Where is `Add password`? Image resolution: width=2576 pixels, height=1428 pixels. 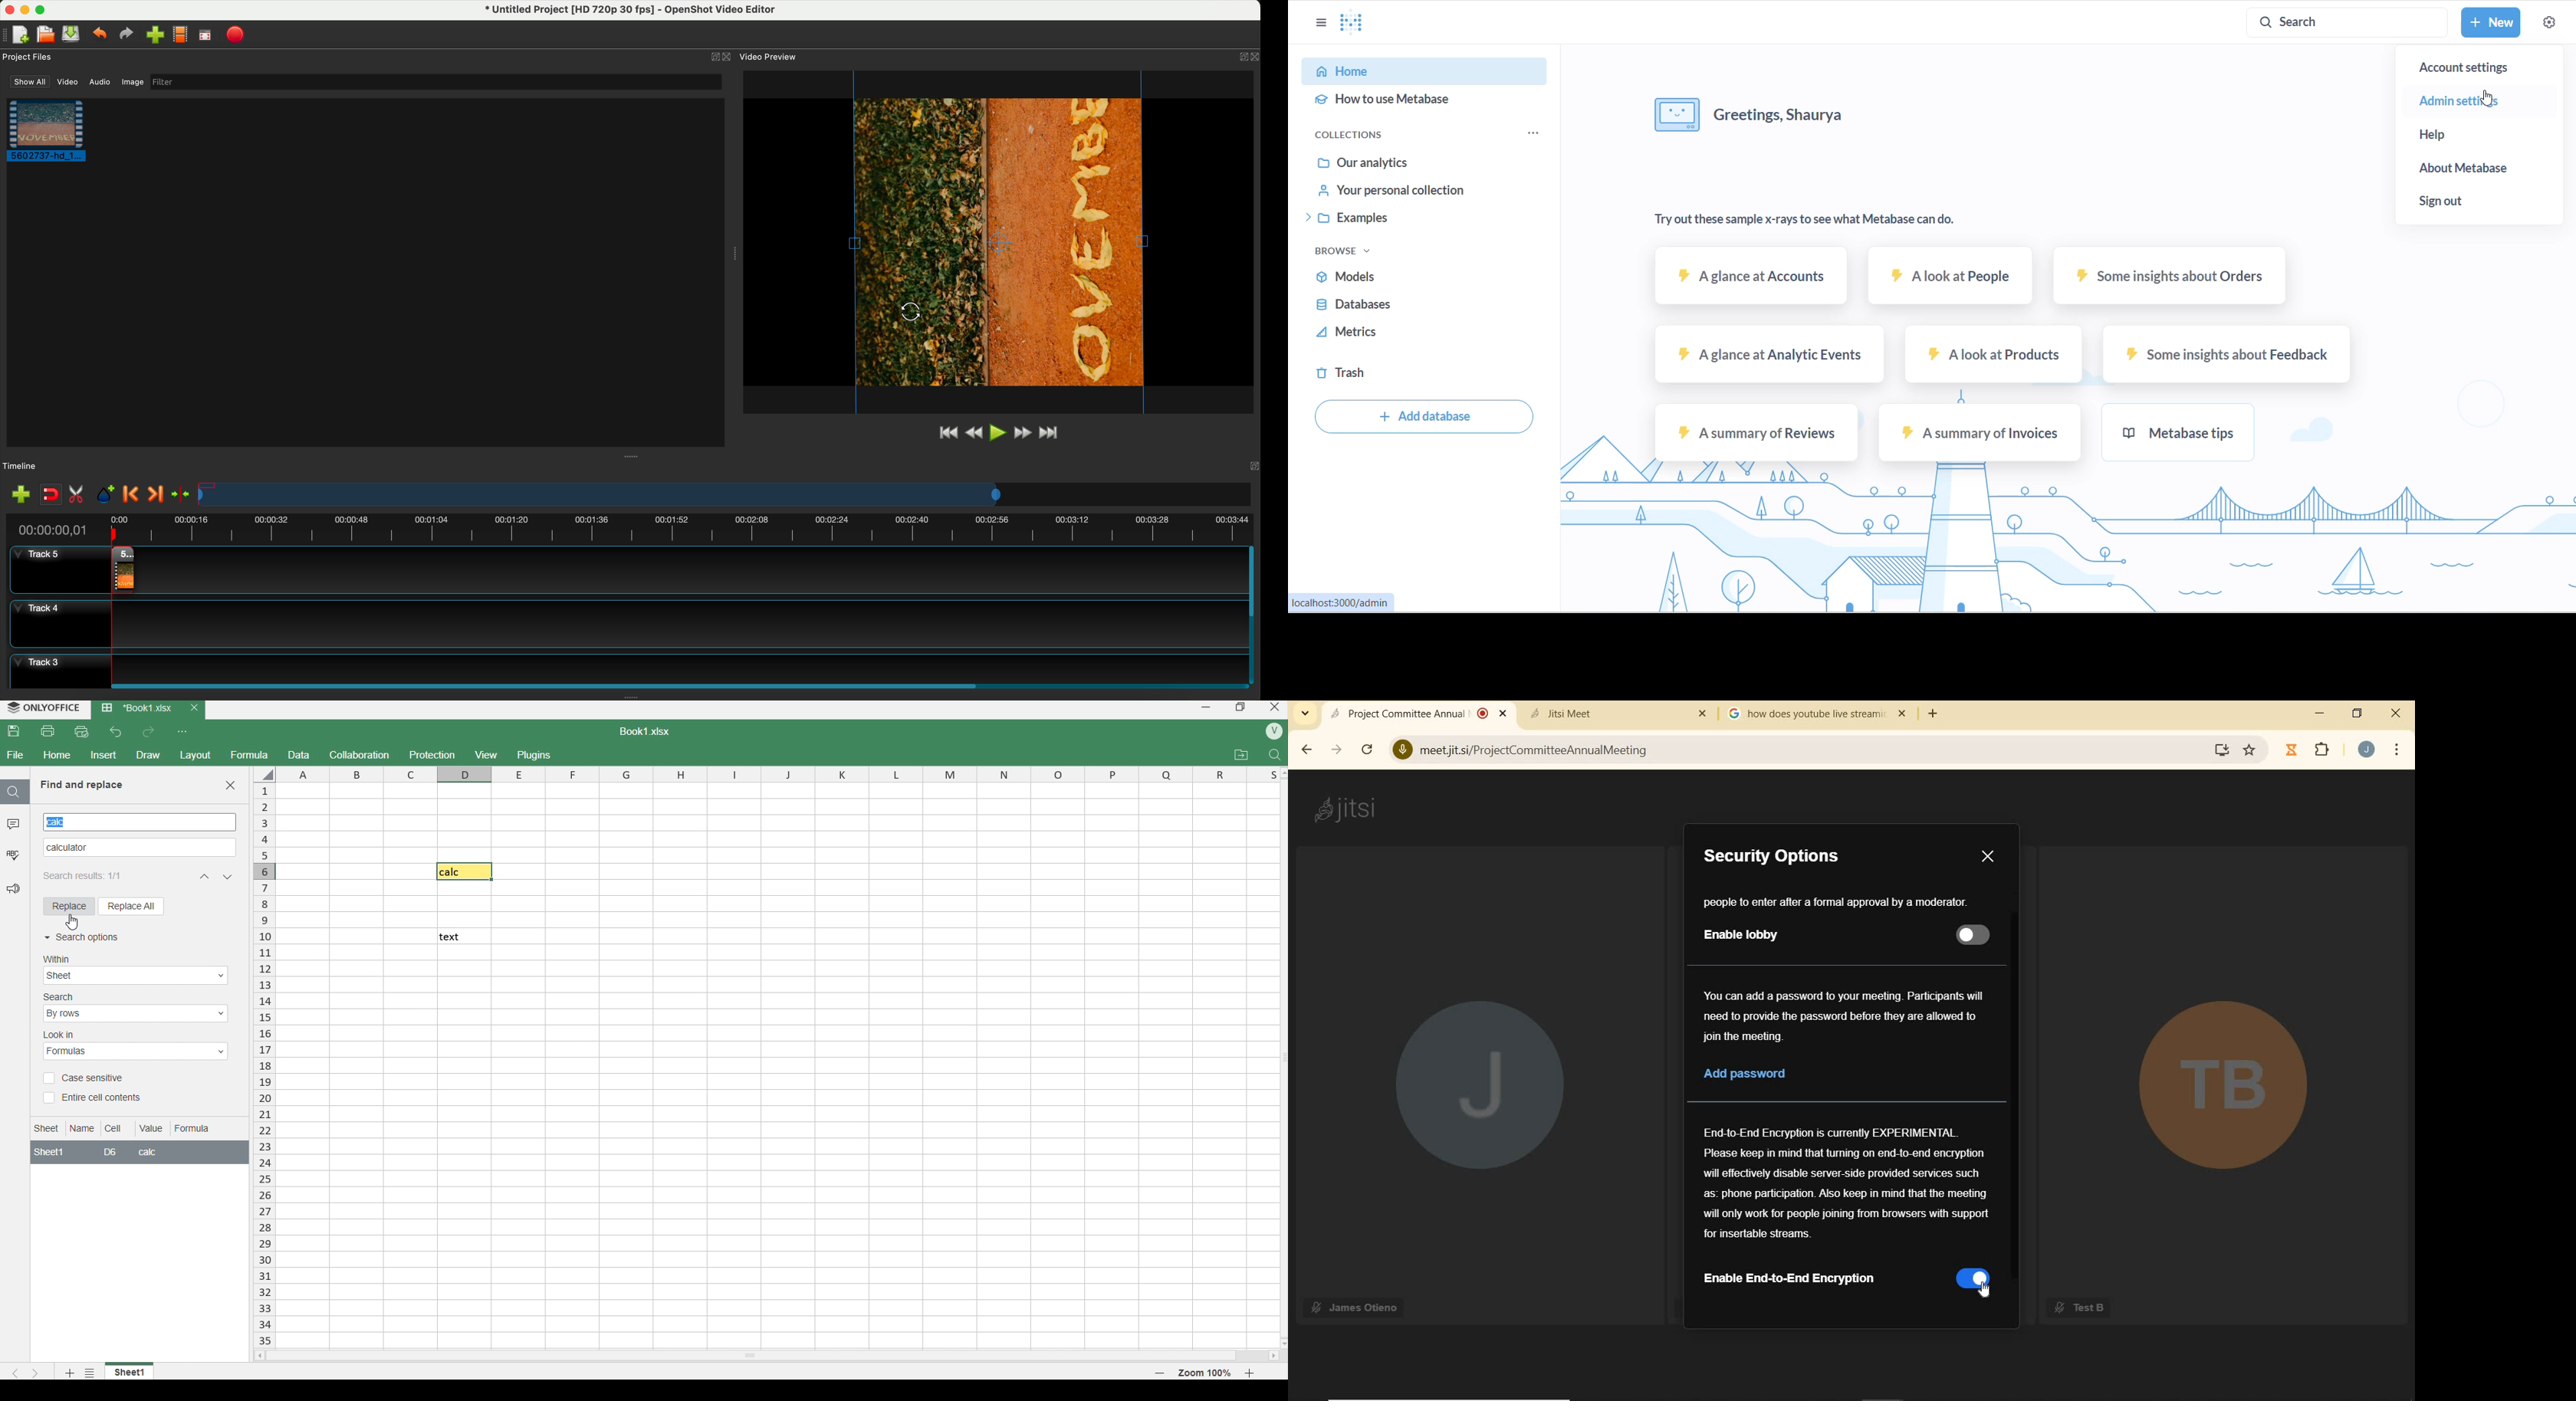
Add password is located at coordinates (1757, 1074).